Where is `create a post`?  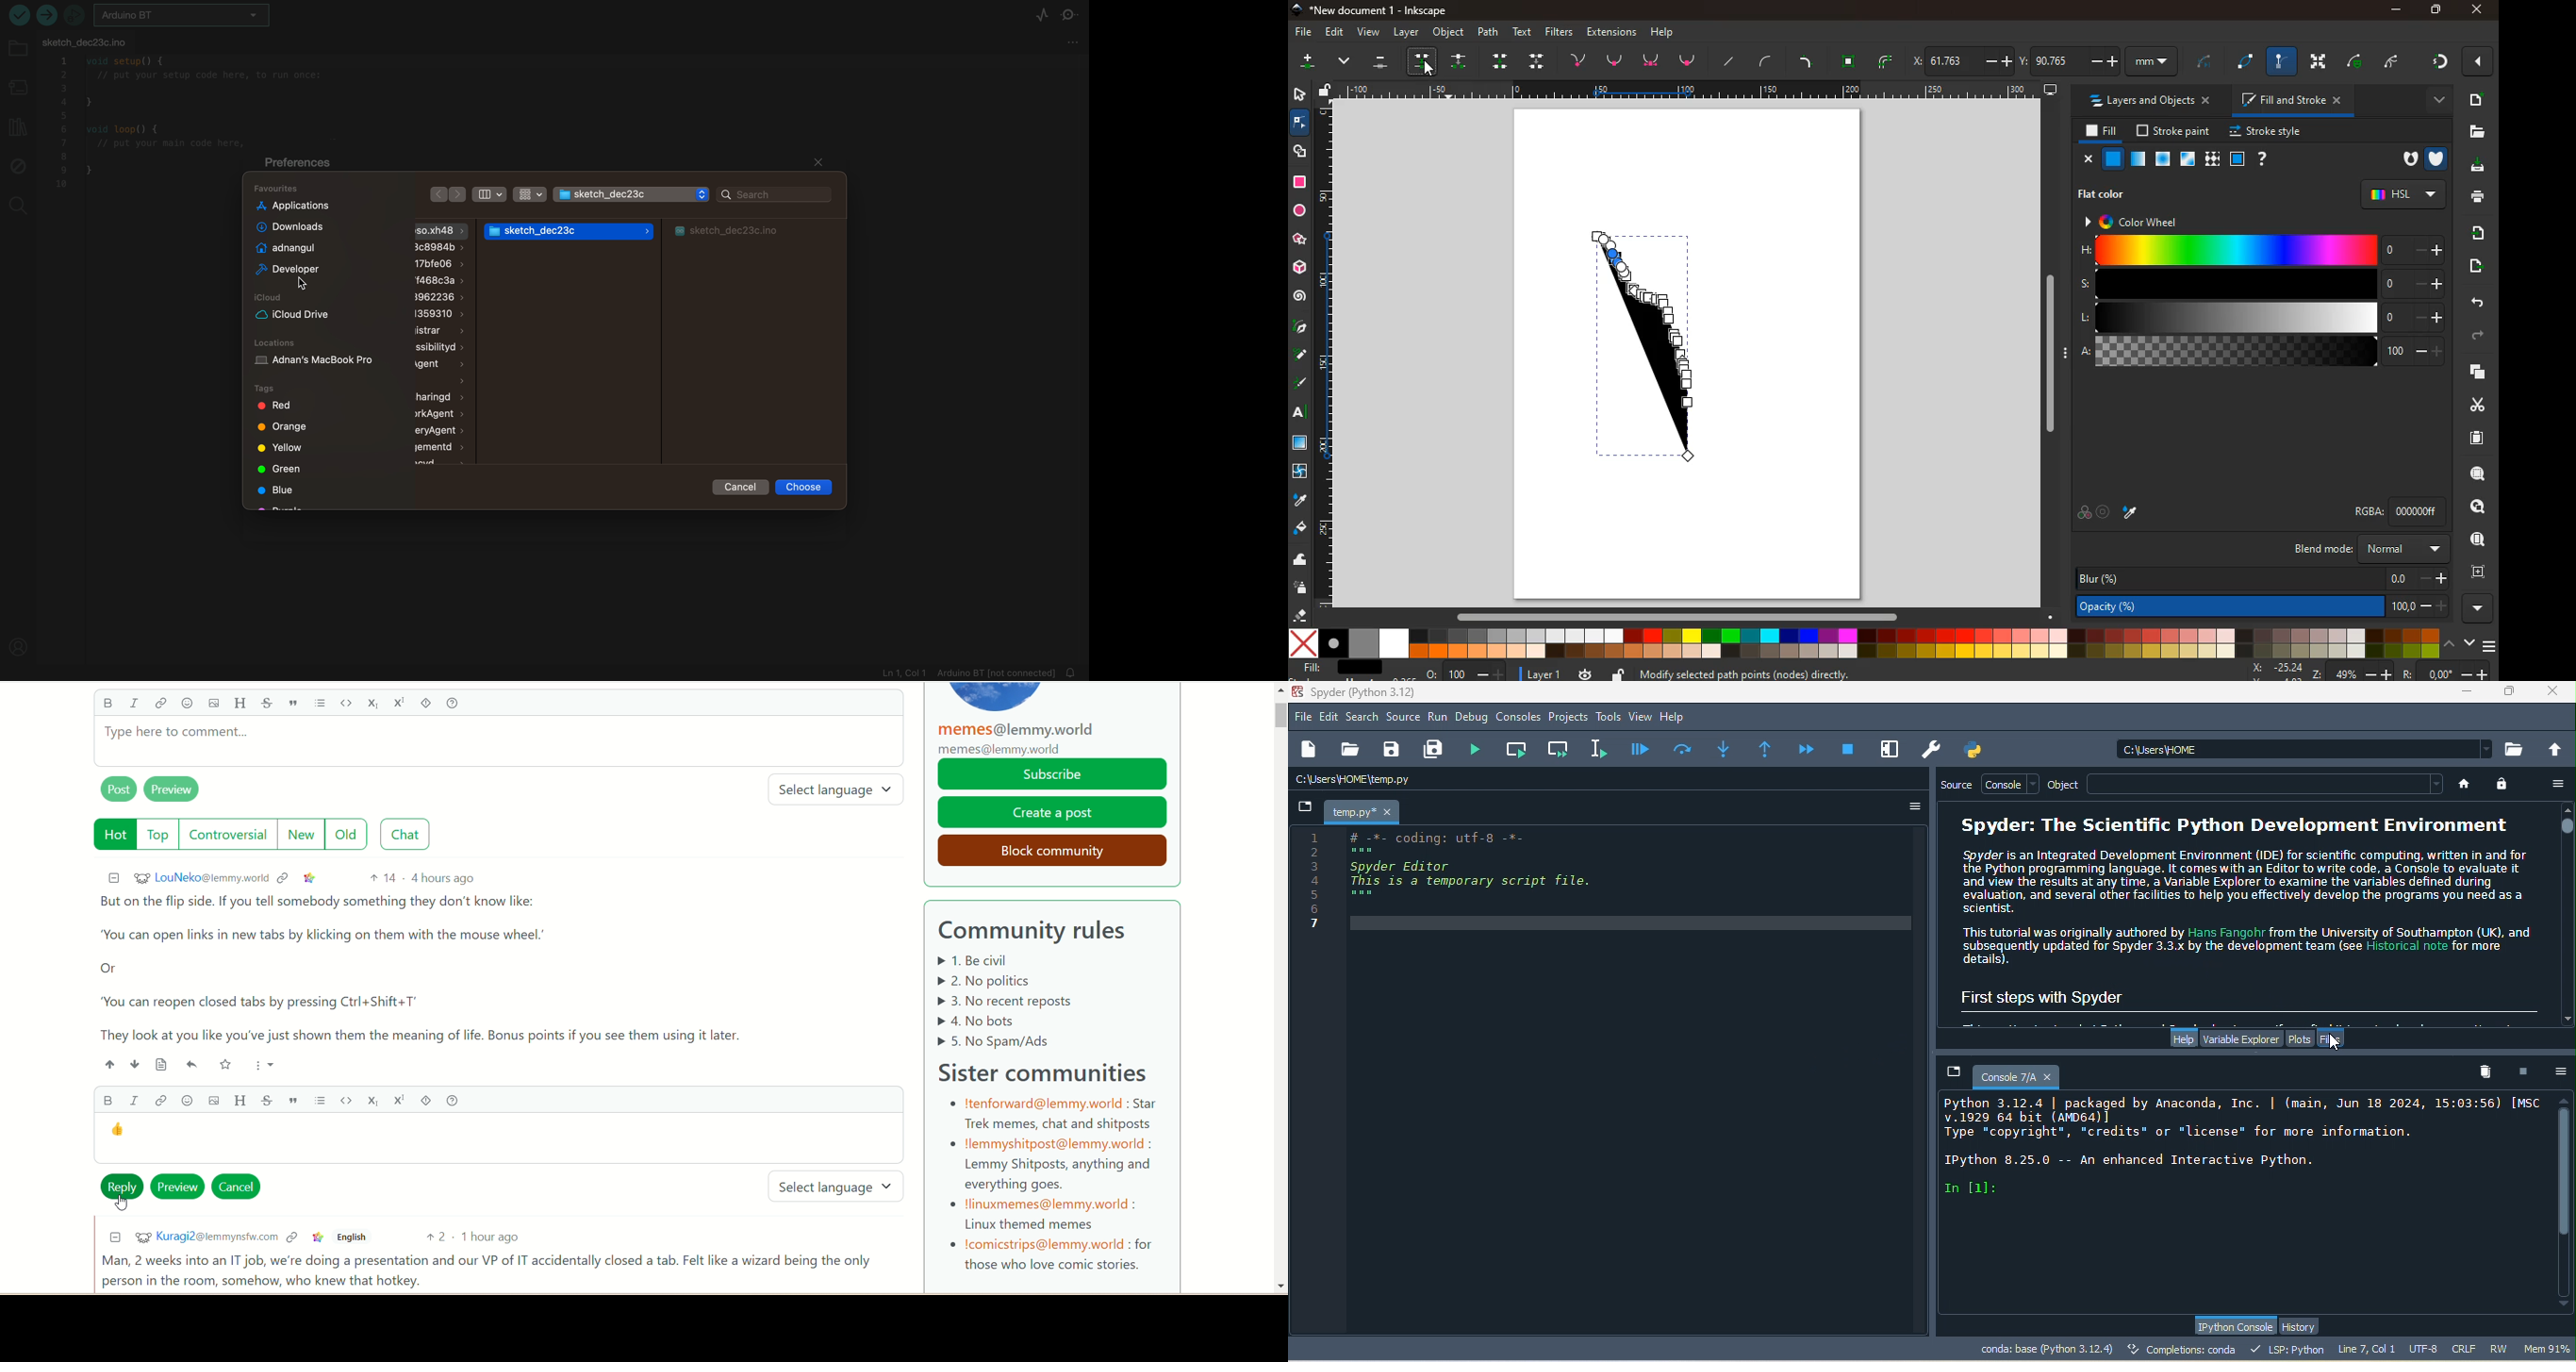
create a post is located at coordinates (1053, 813).